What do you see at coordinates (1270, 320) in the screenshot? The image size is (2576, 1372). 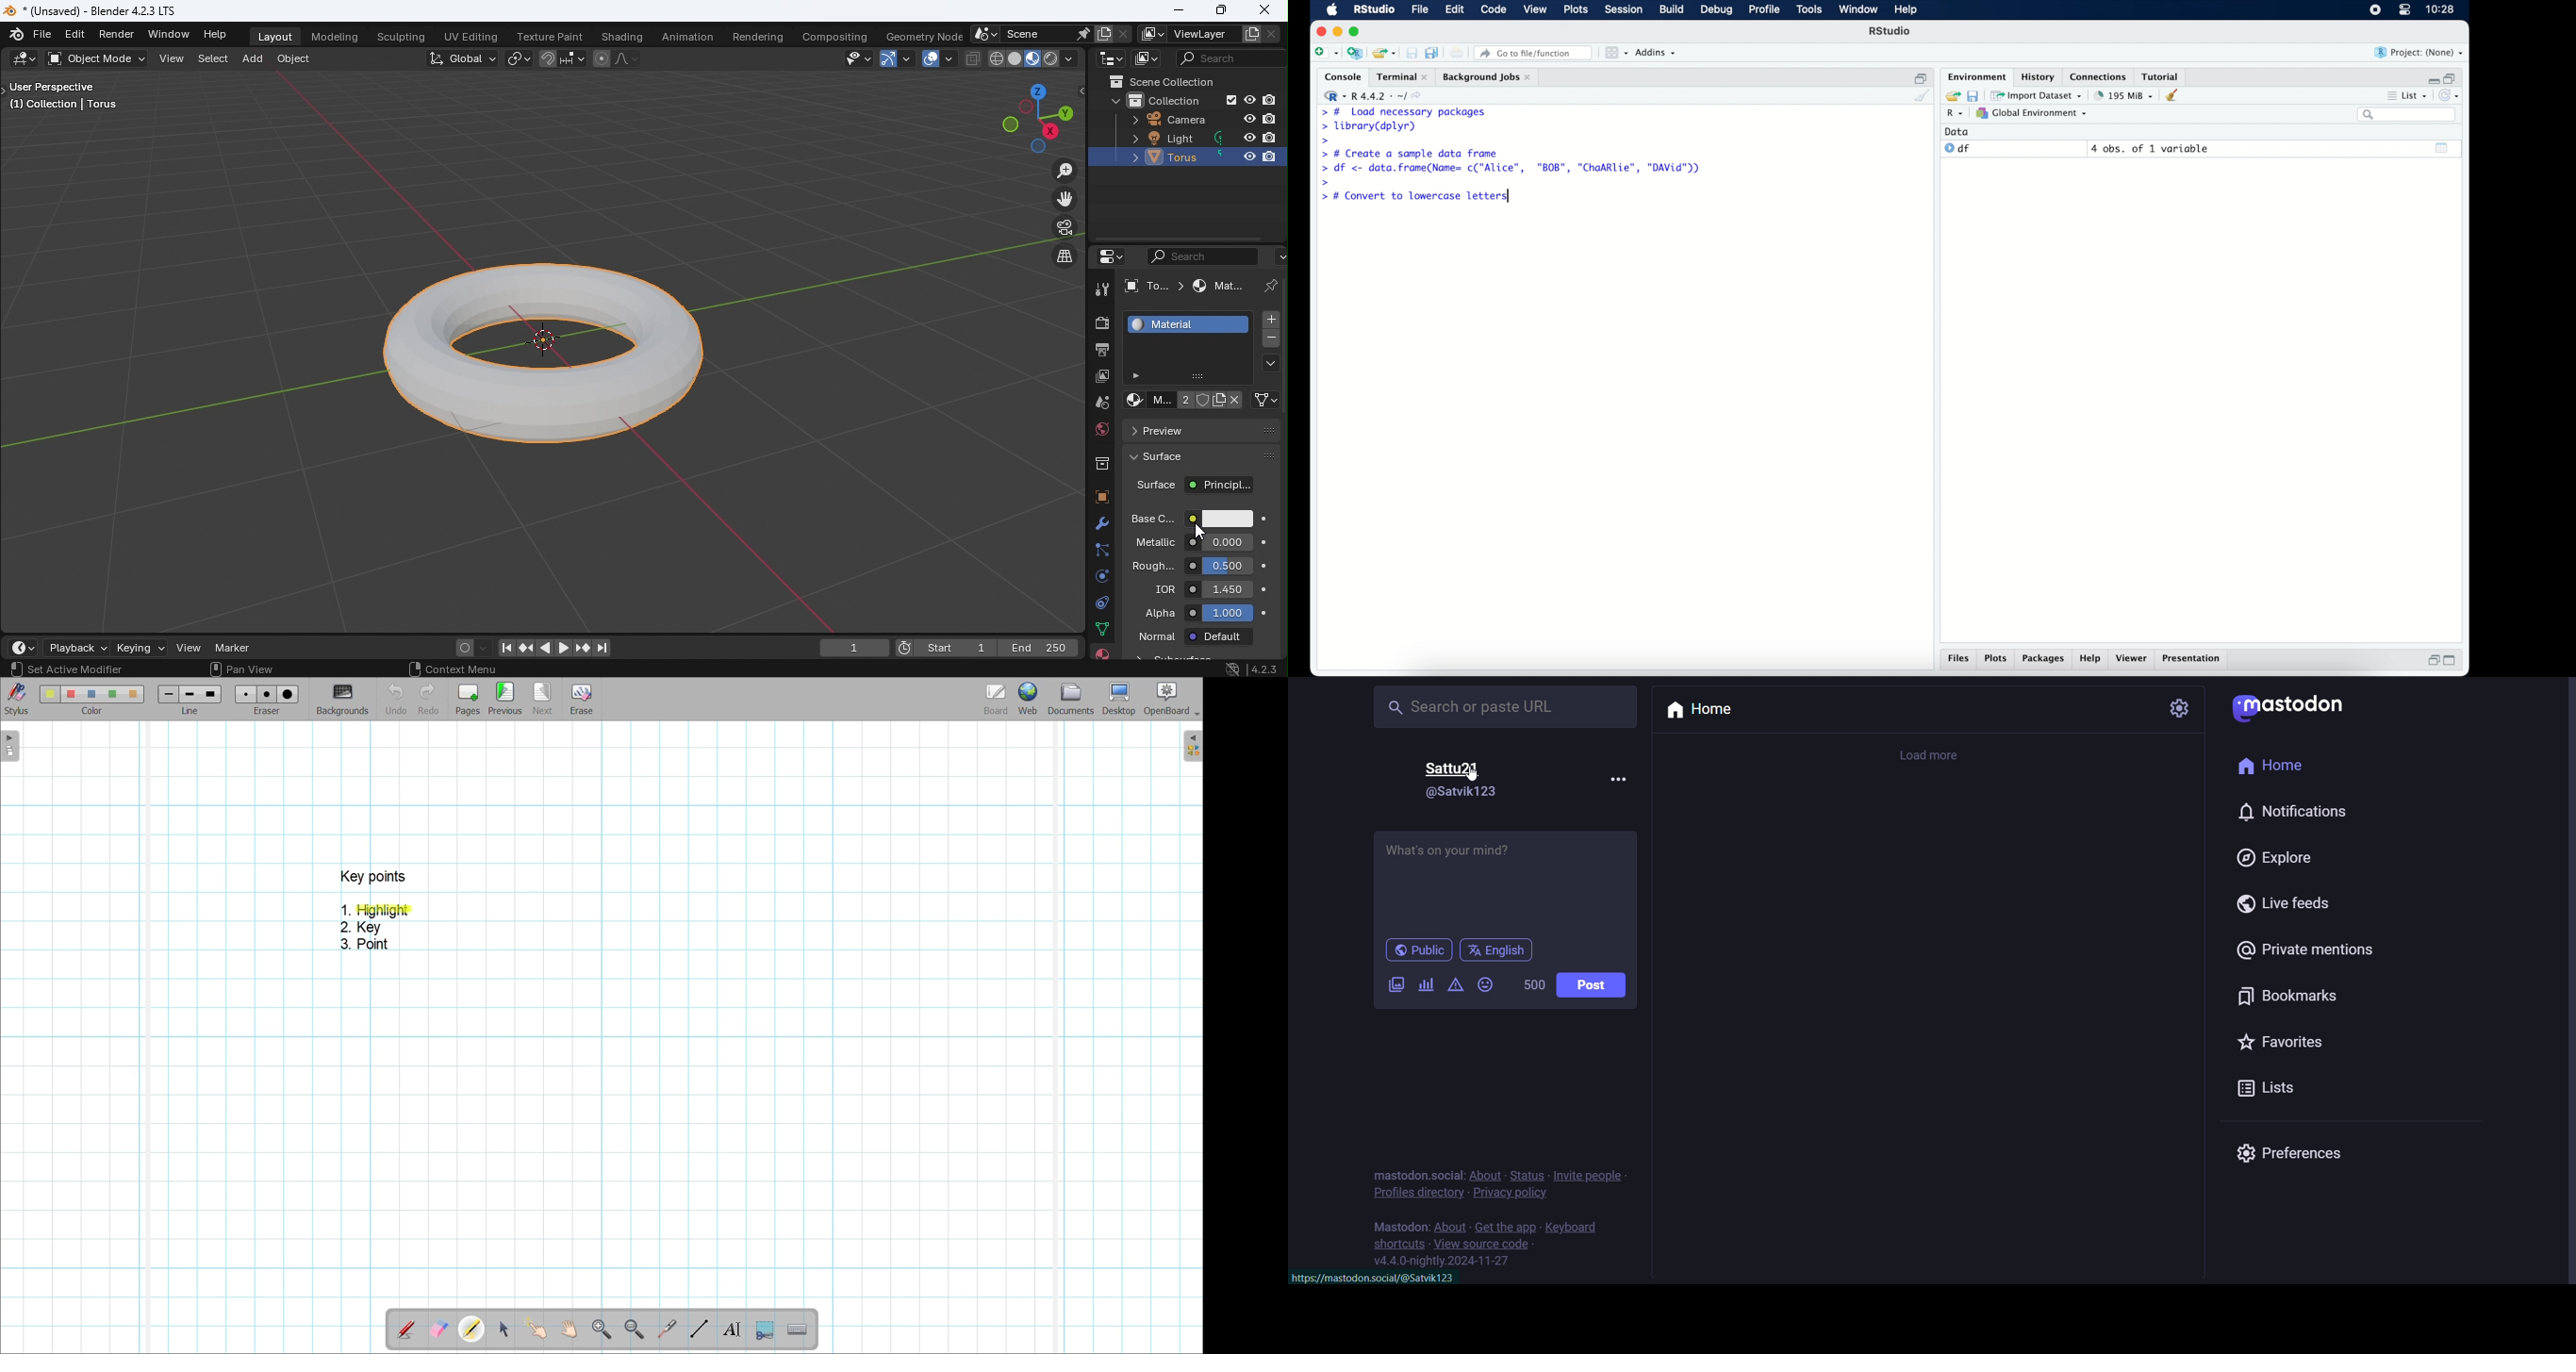 I see `Add material slot` at bounding box center [1270, 320].